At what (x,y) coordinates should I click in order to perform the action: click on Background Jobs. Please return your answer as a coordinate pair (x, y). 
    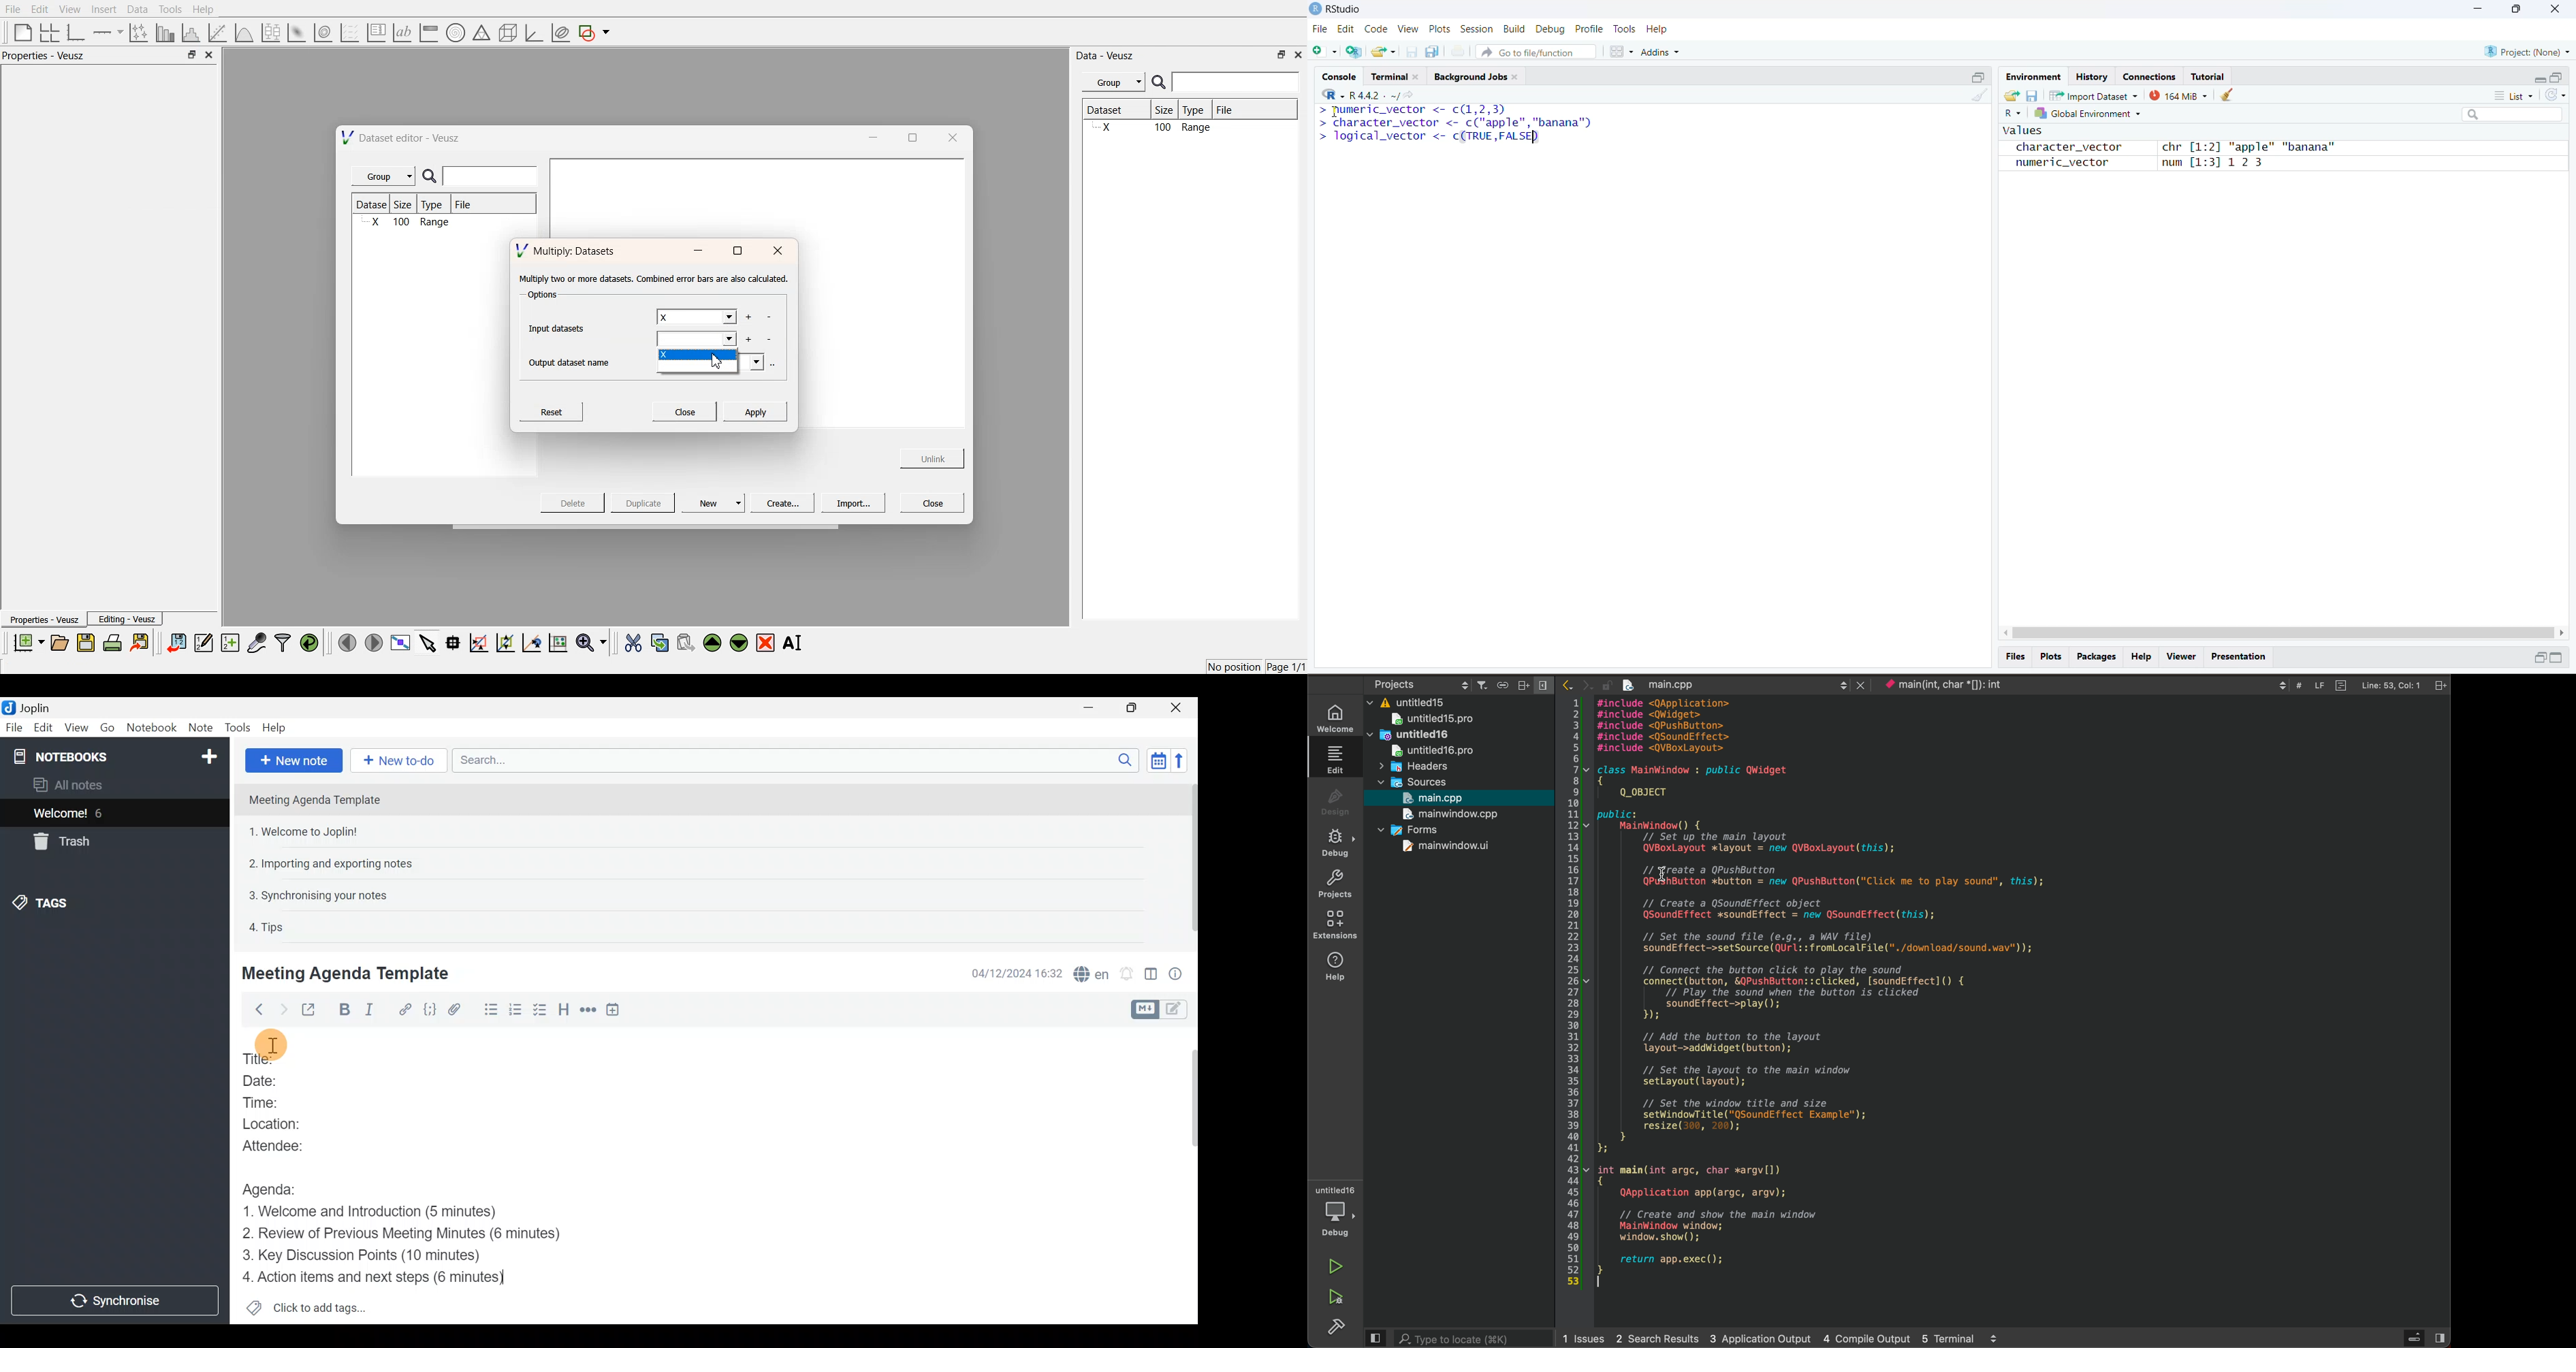
    Looking at the image, I should click on (1479, 75).